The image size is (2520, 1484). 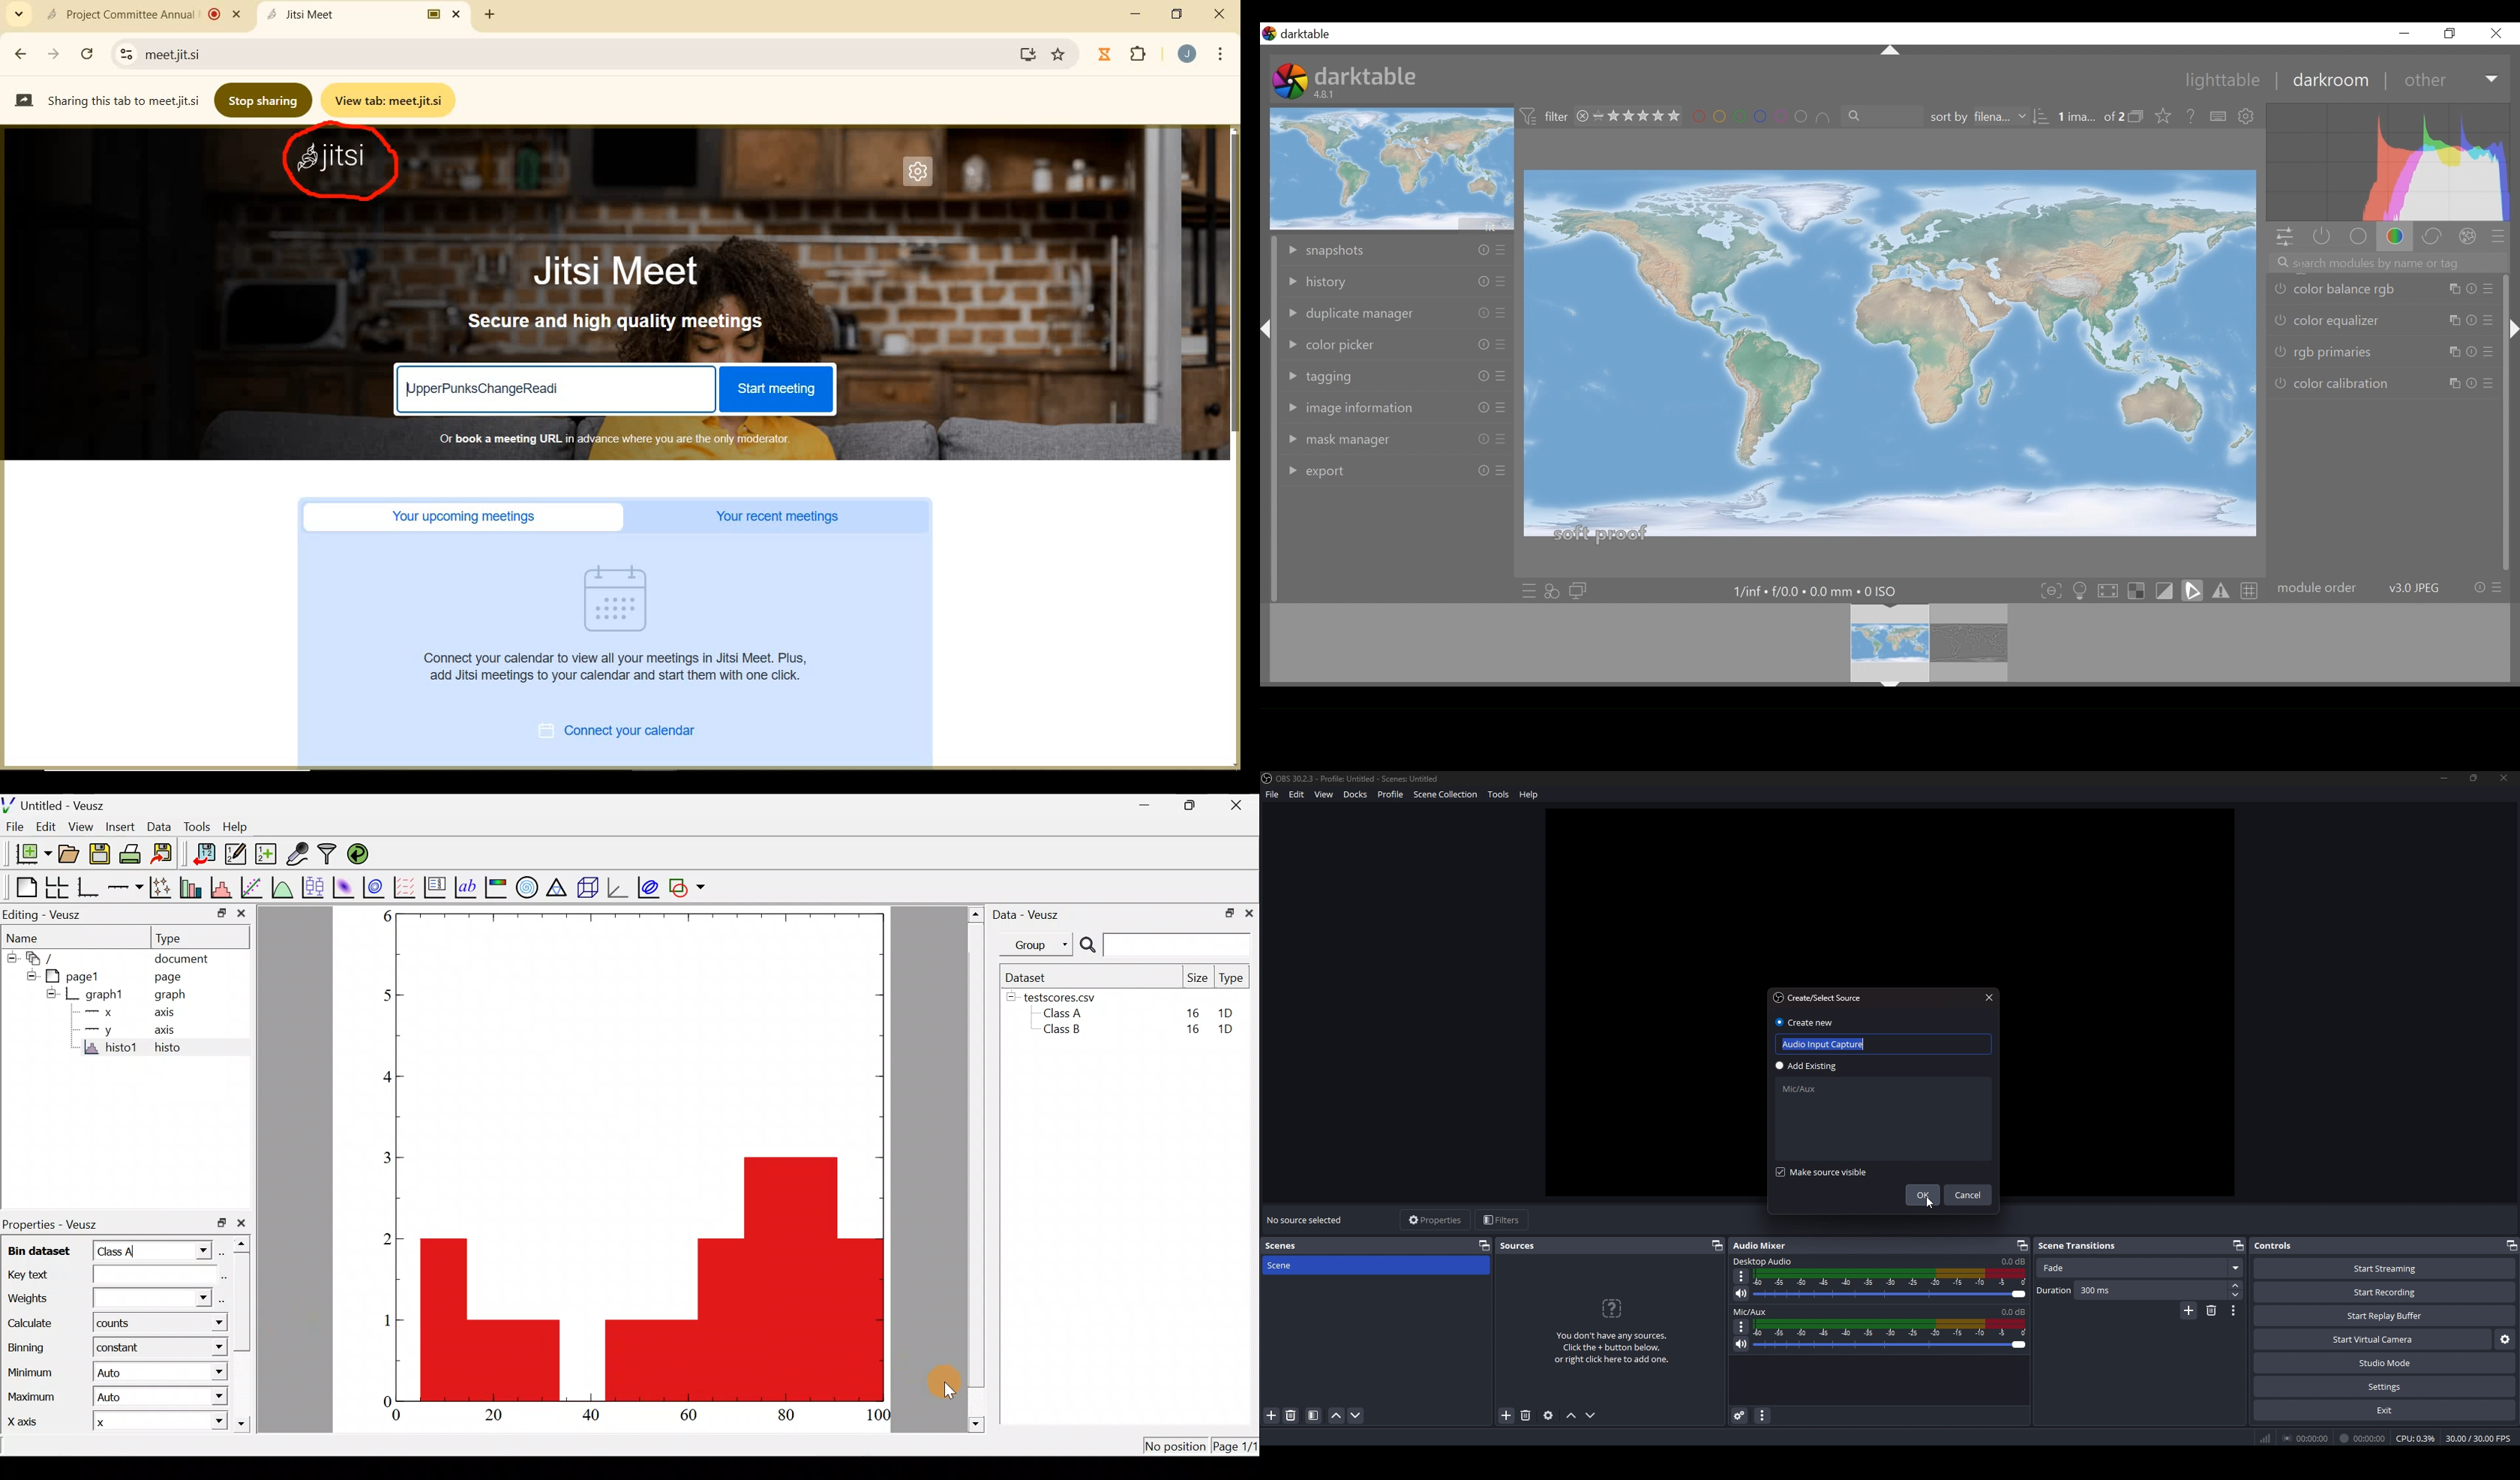 What do you see at coordinates (468, 517) in the screenshot?
I see `YOUR UPCOMING MEETINGS` at bounding box center [468, 517].